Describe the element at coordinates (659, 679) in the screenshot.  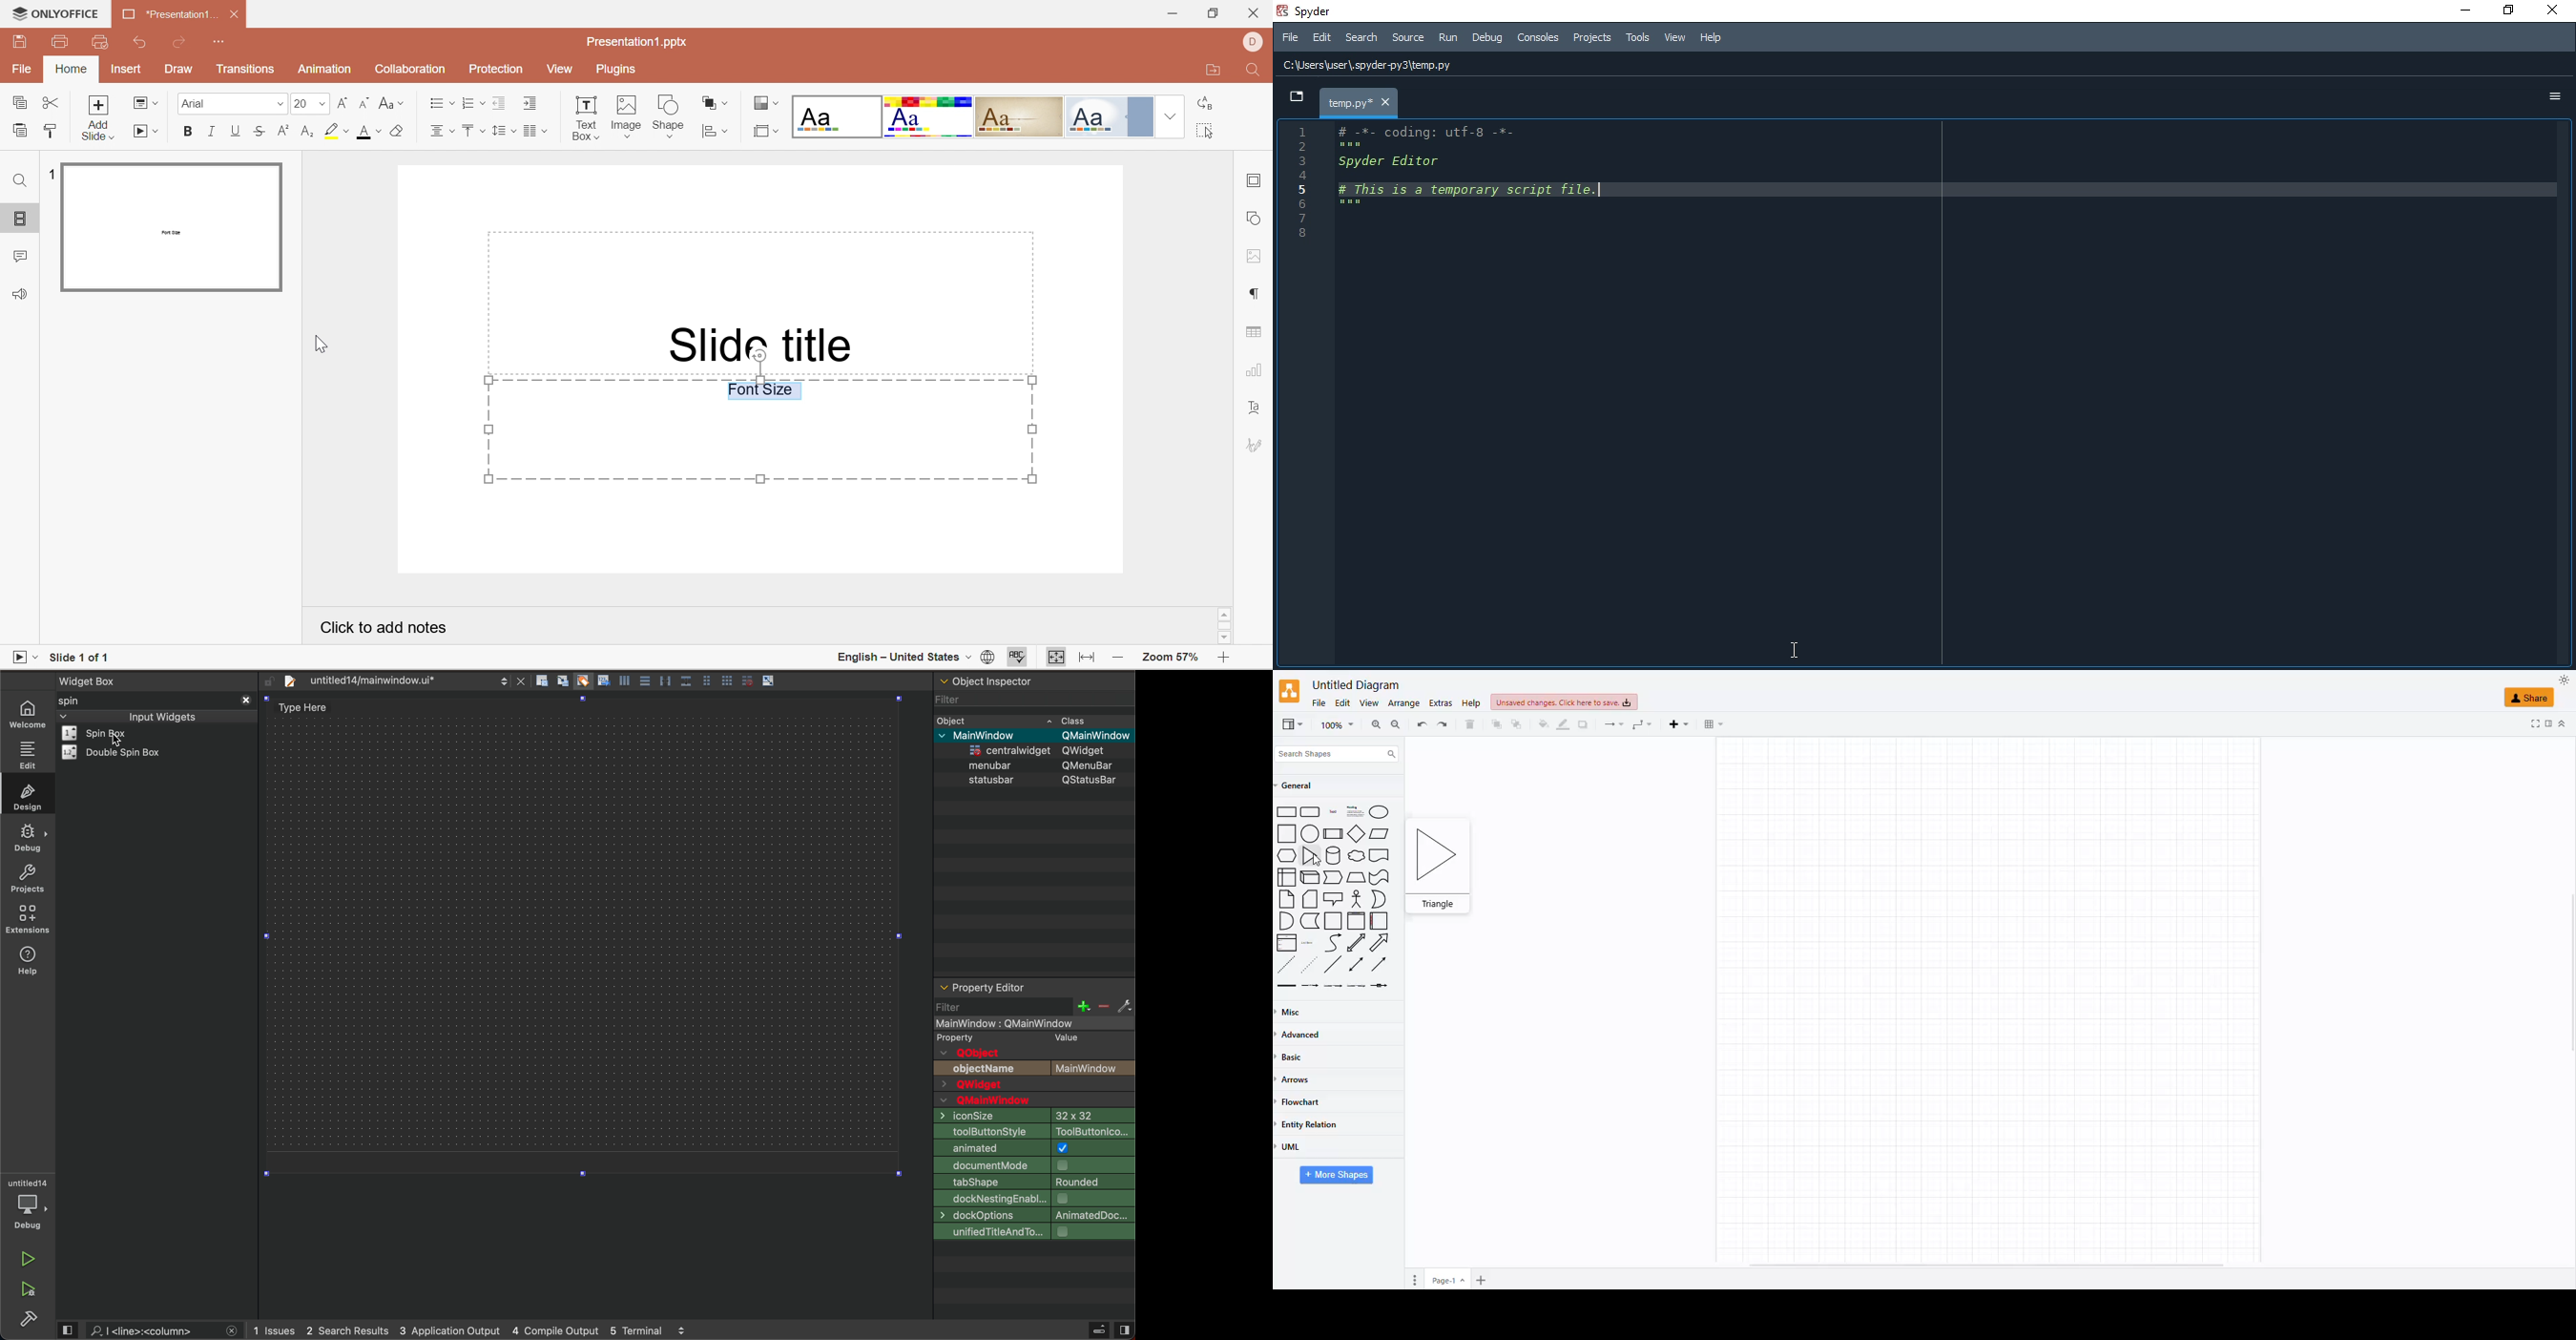
I see `layout action` at that location.